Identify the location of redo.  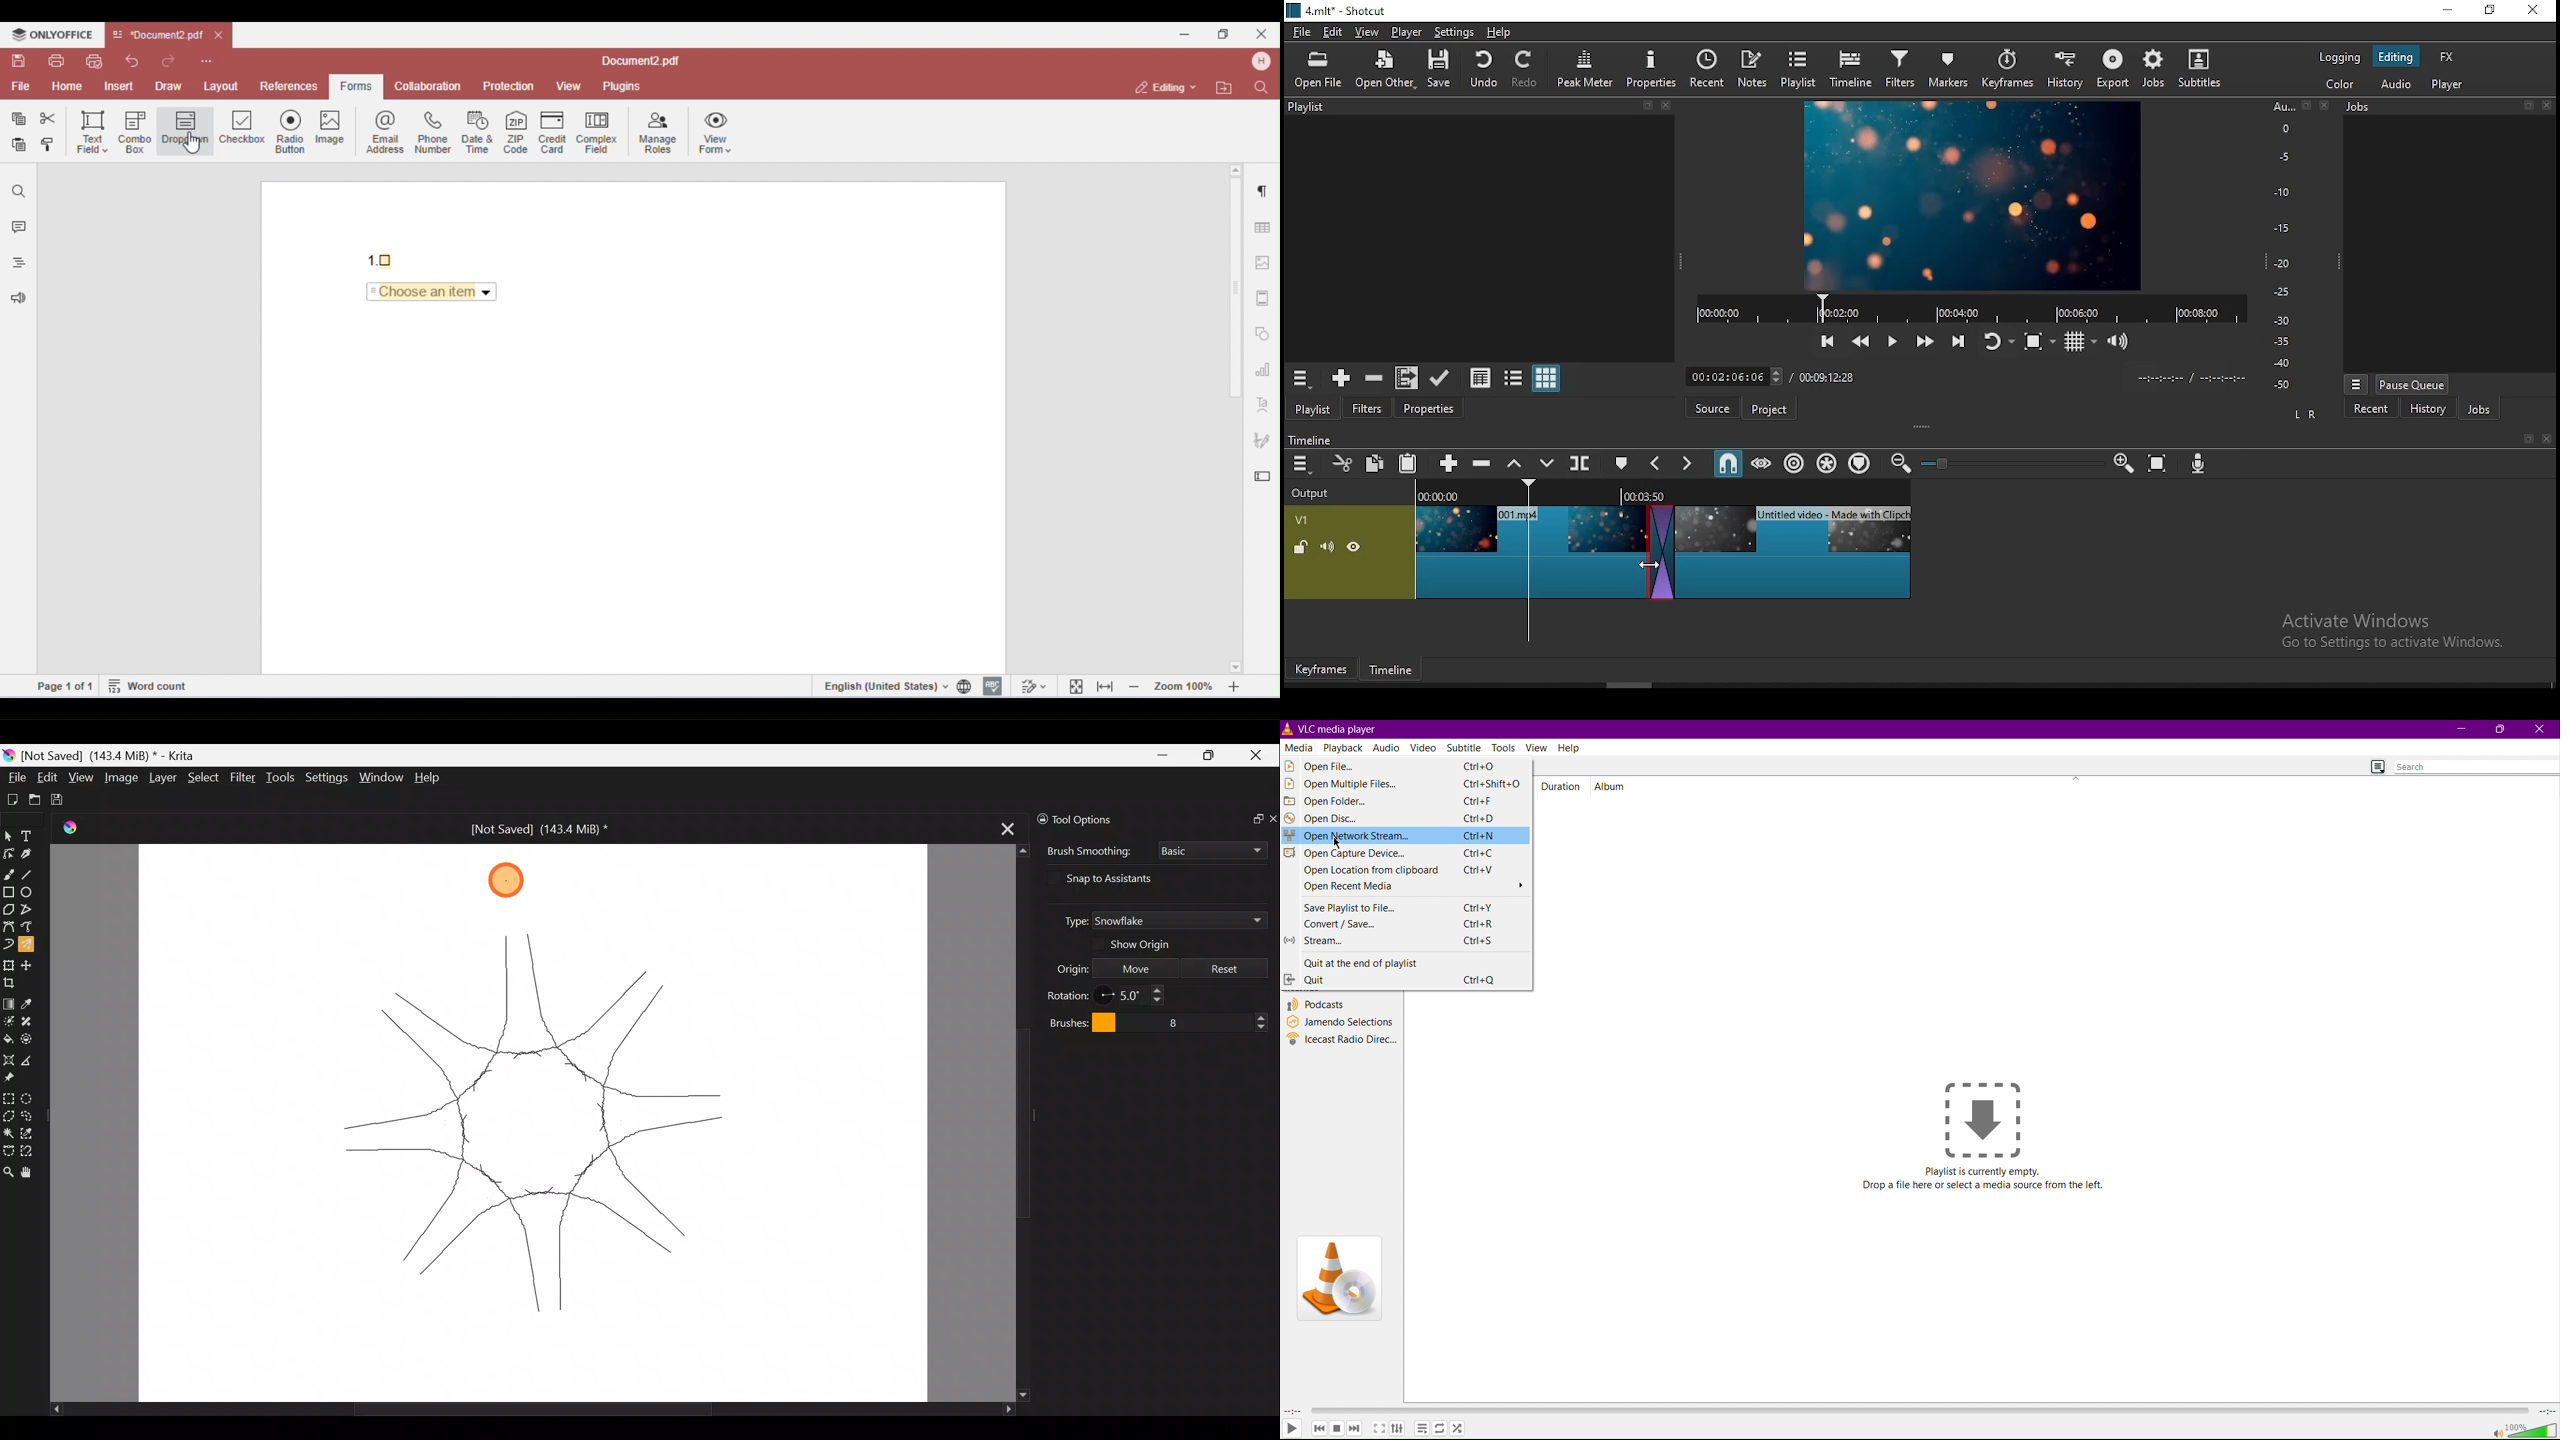
(1527, 69).